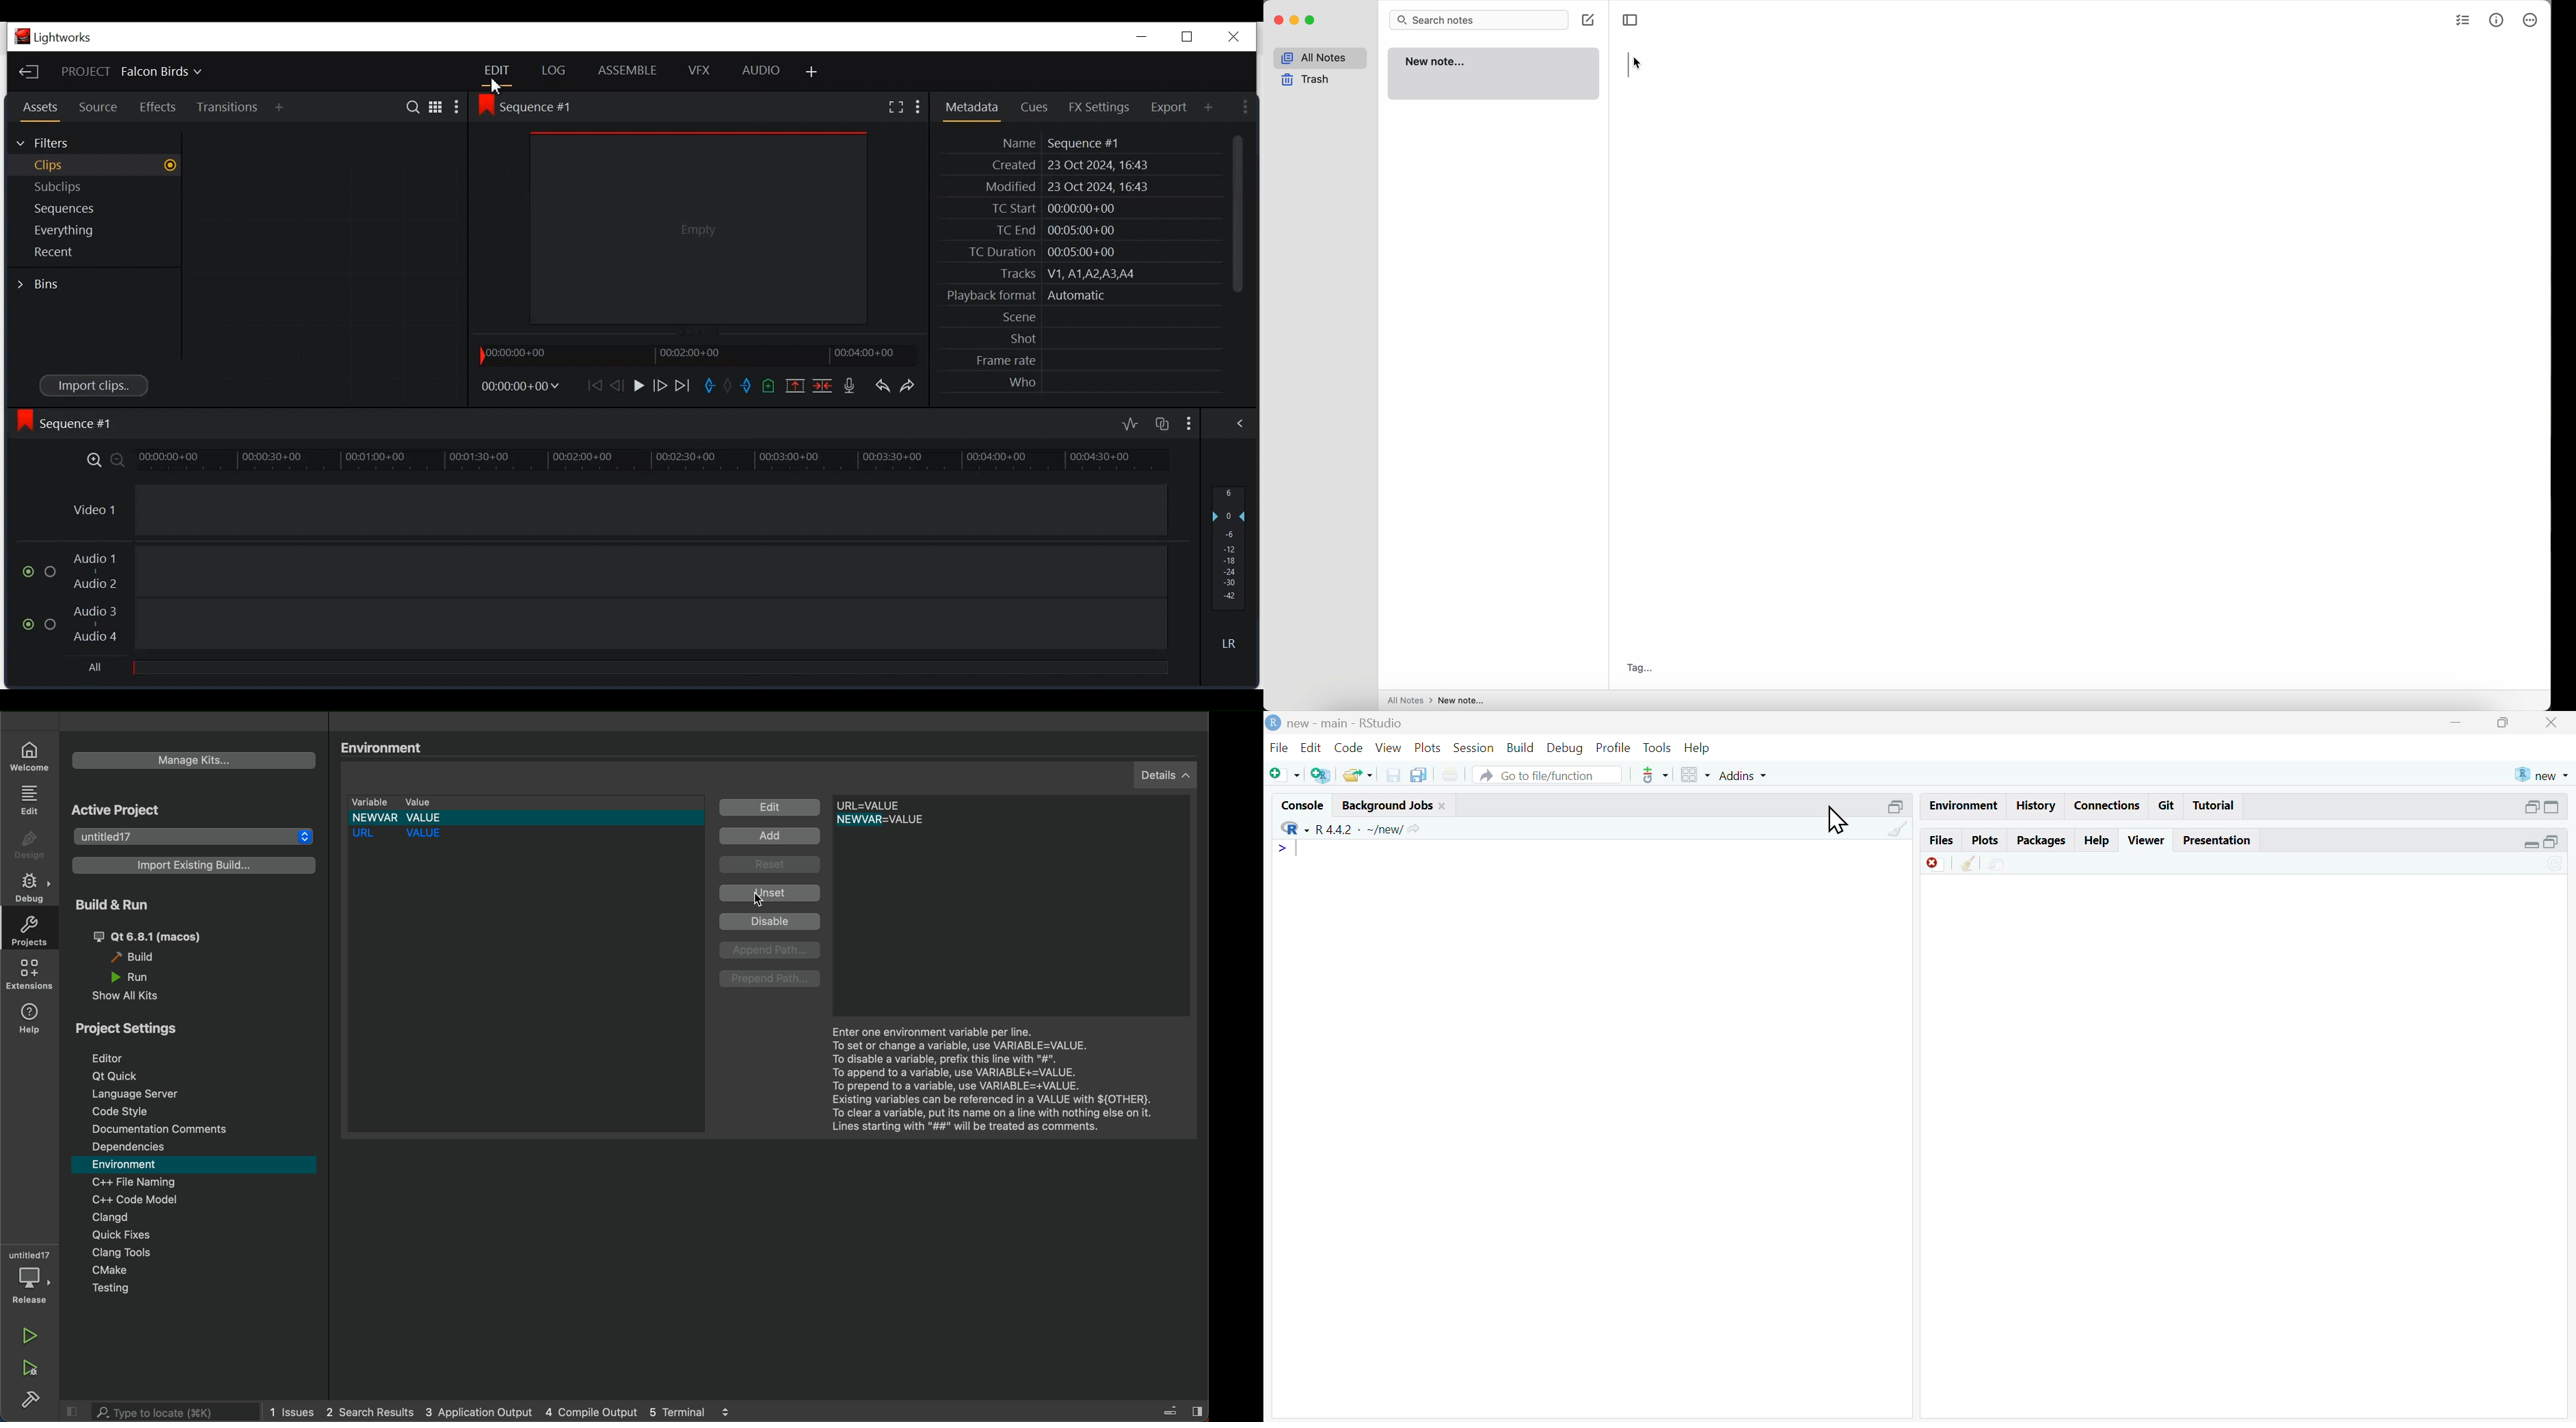 The height and width of the screenshot is (1428, 2576). Describe the element at coordinates (92, 164) in the screenshot. I see `Clips` at that location.